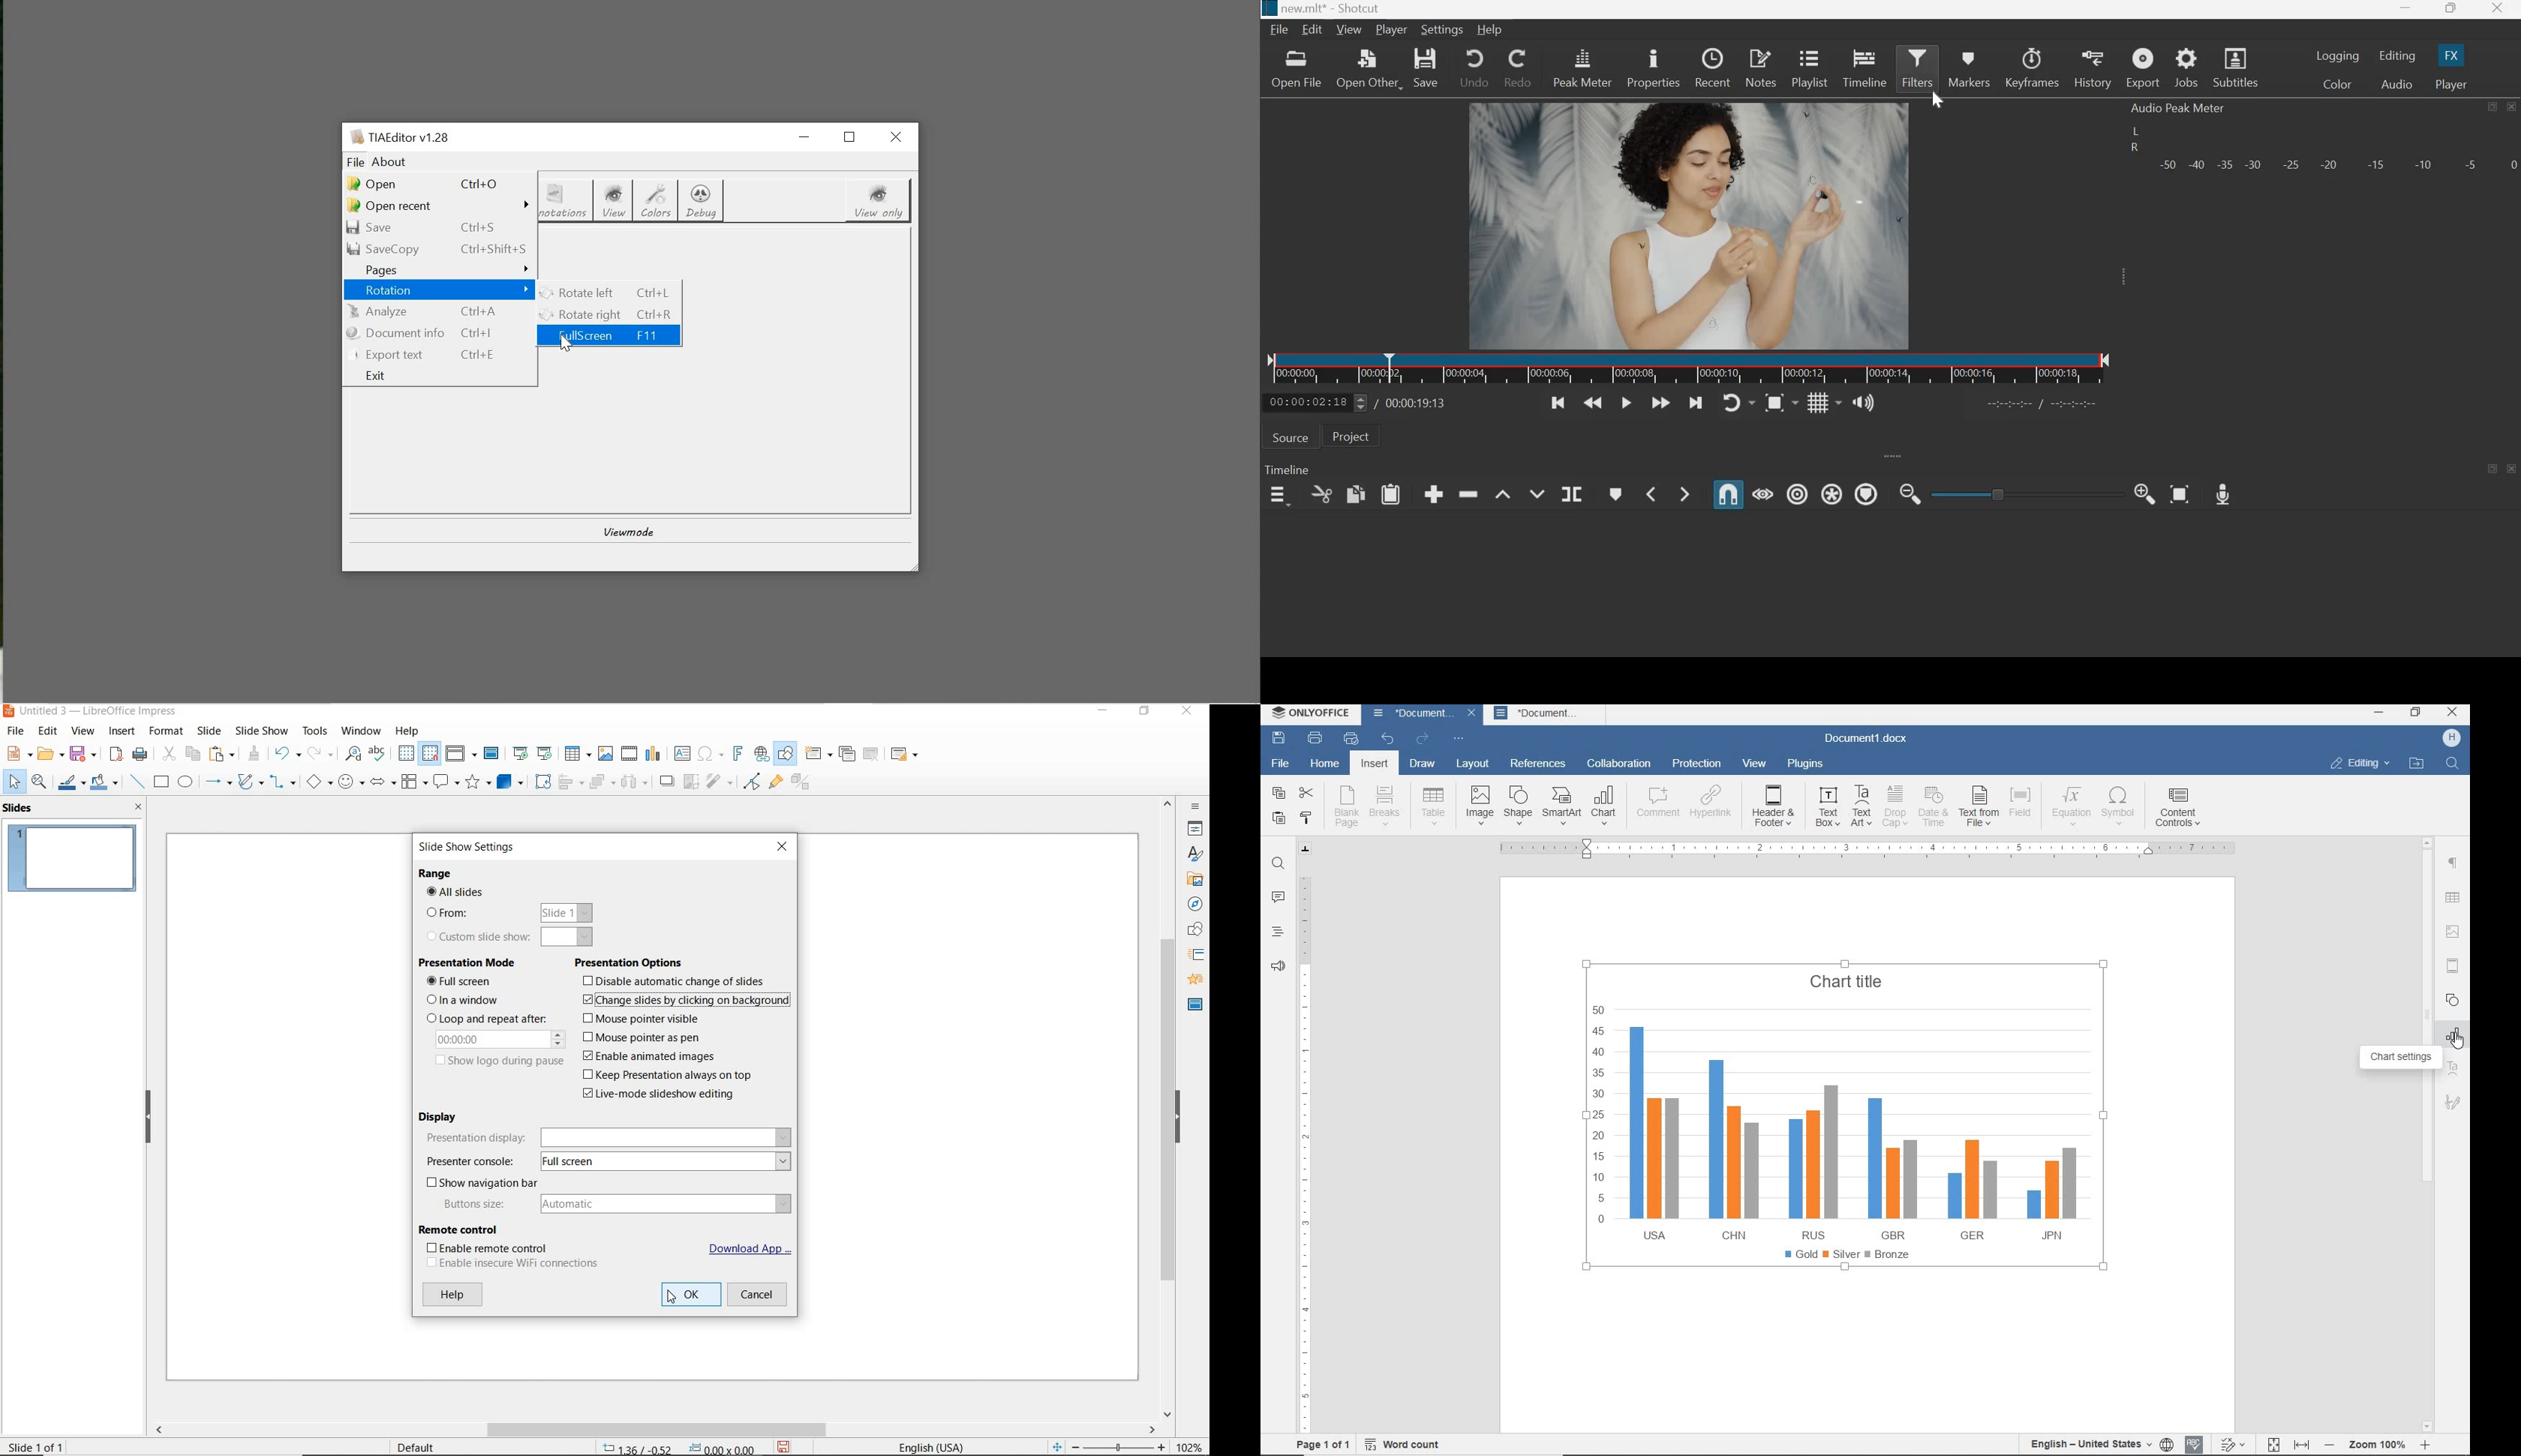  What do you see at coordinates (629, 754) in the screenshot?
I see `INSERT VIDEO` at bounding box center [629, 754].